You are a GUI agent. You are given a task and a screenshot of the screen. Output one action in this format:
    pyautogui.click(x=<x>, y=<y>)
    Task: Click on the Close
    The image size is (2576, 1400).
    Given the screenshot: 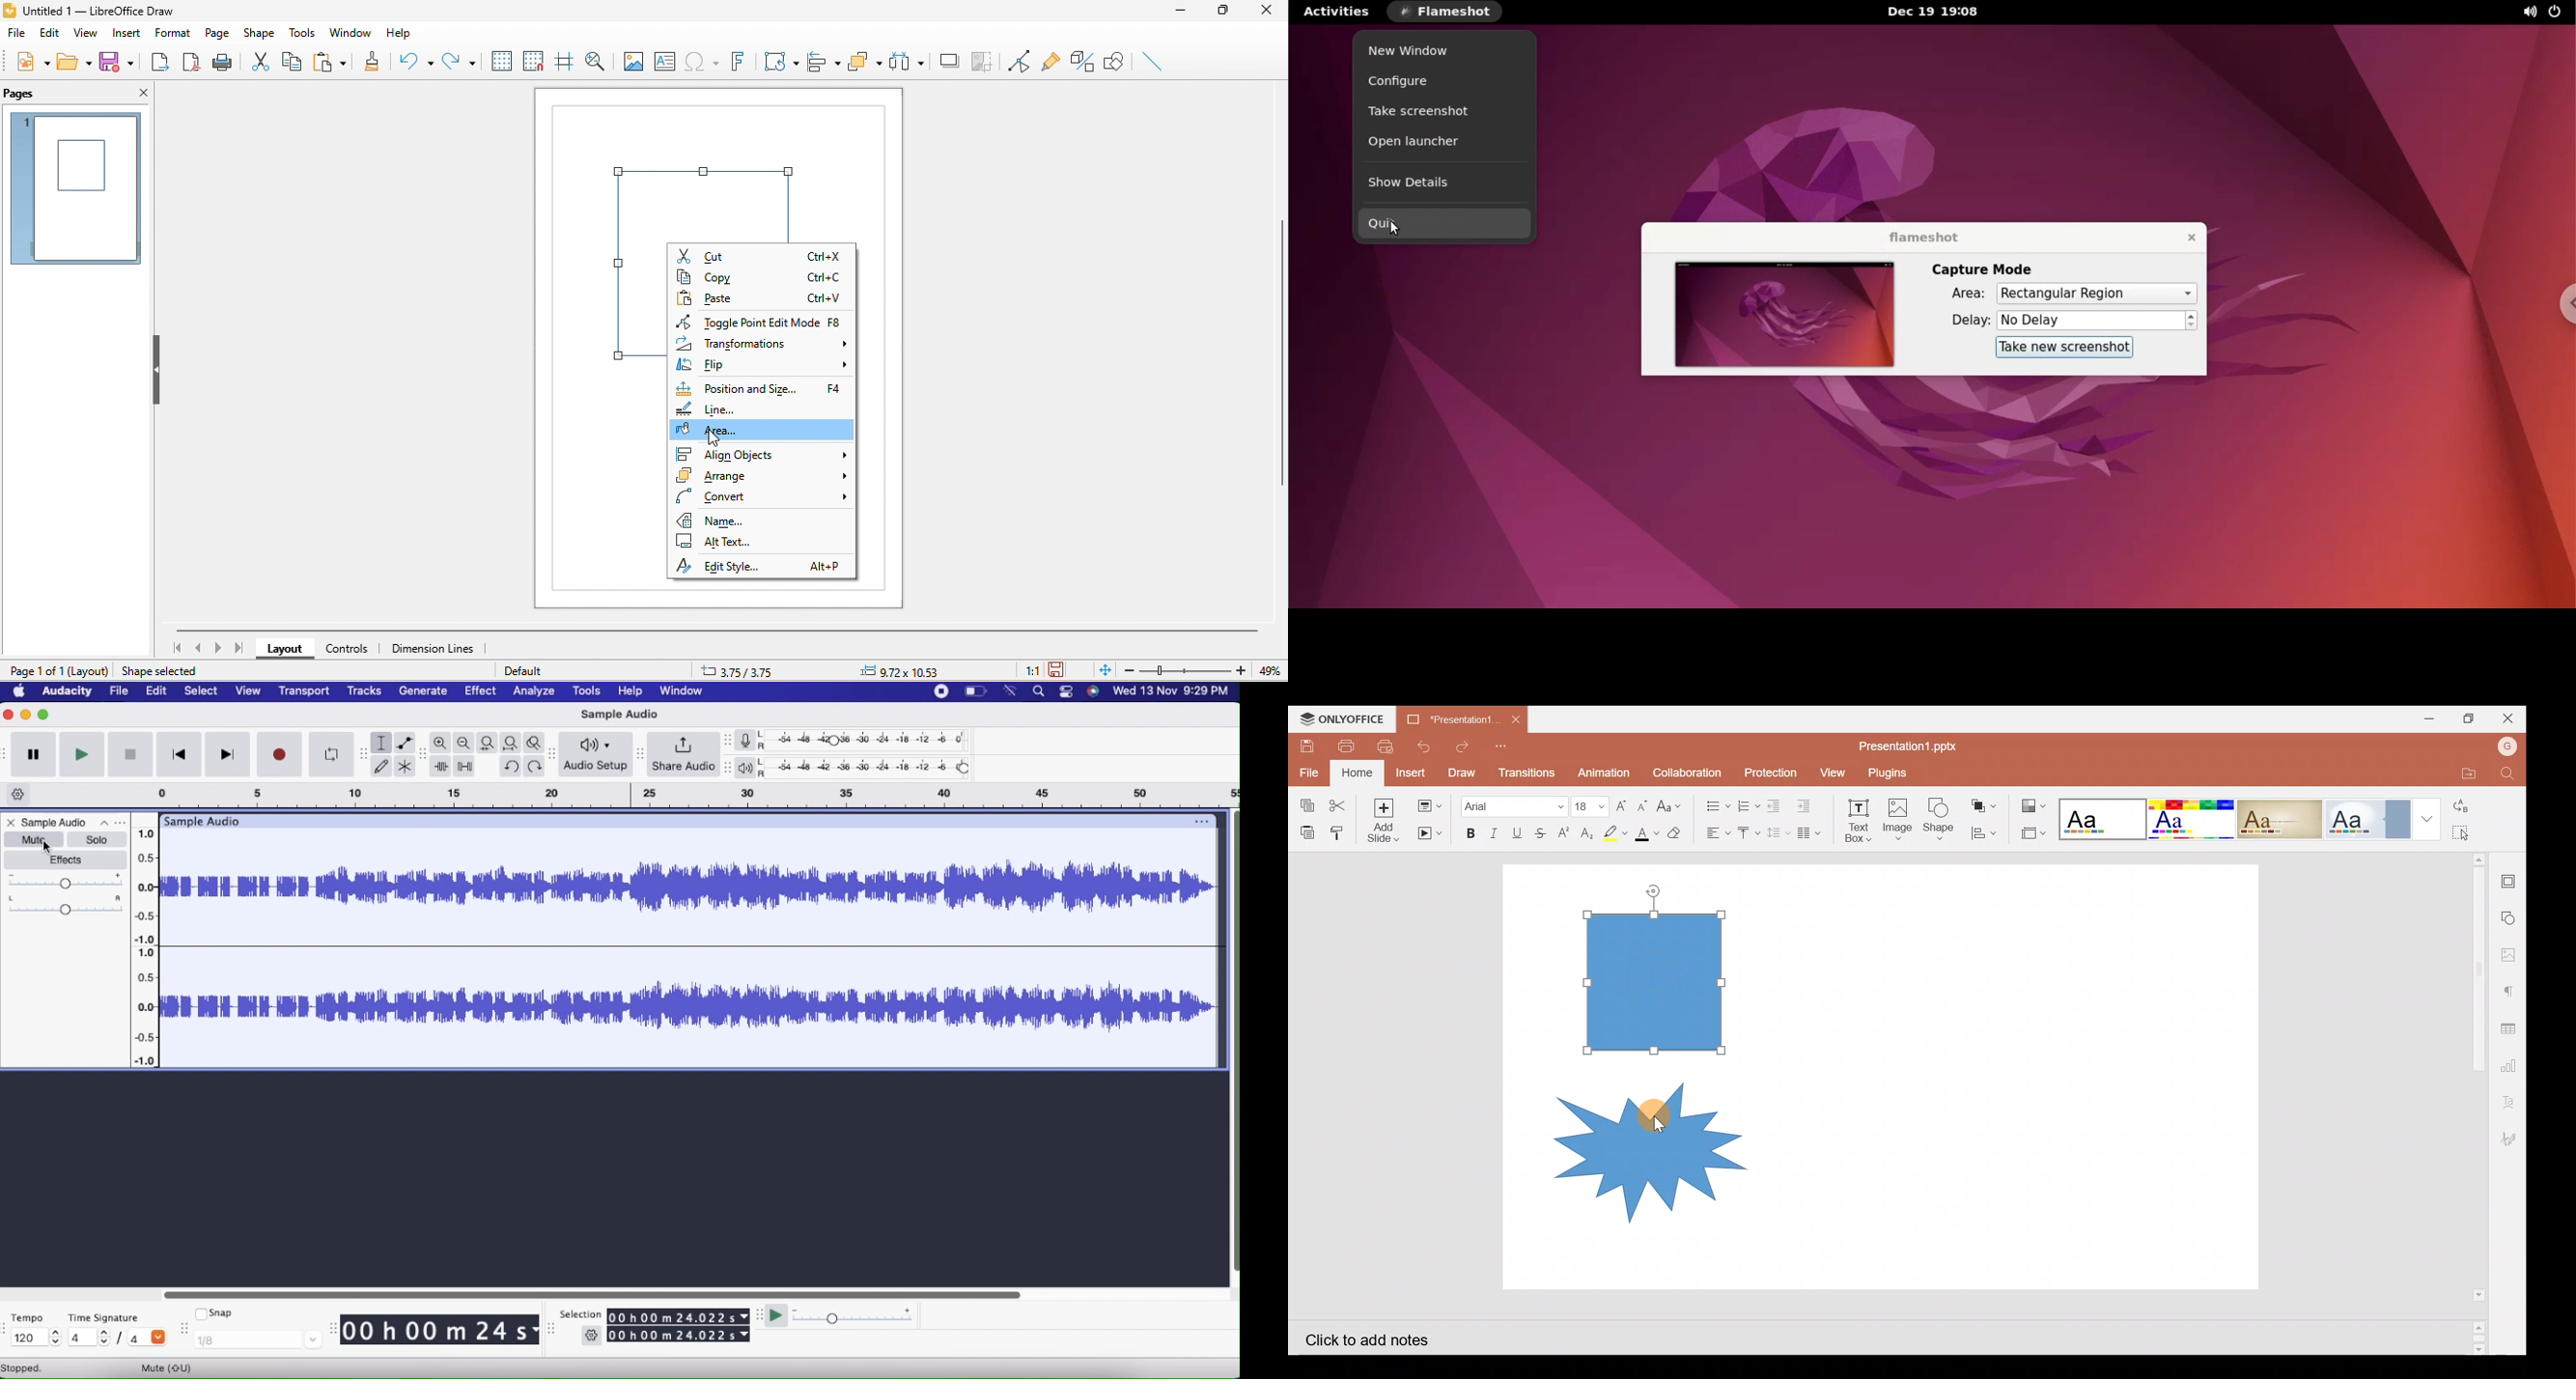 What is the action you would take?
    pyautogui.click(x=12, y=822)
    